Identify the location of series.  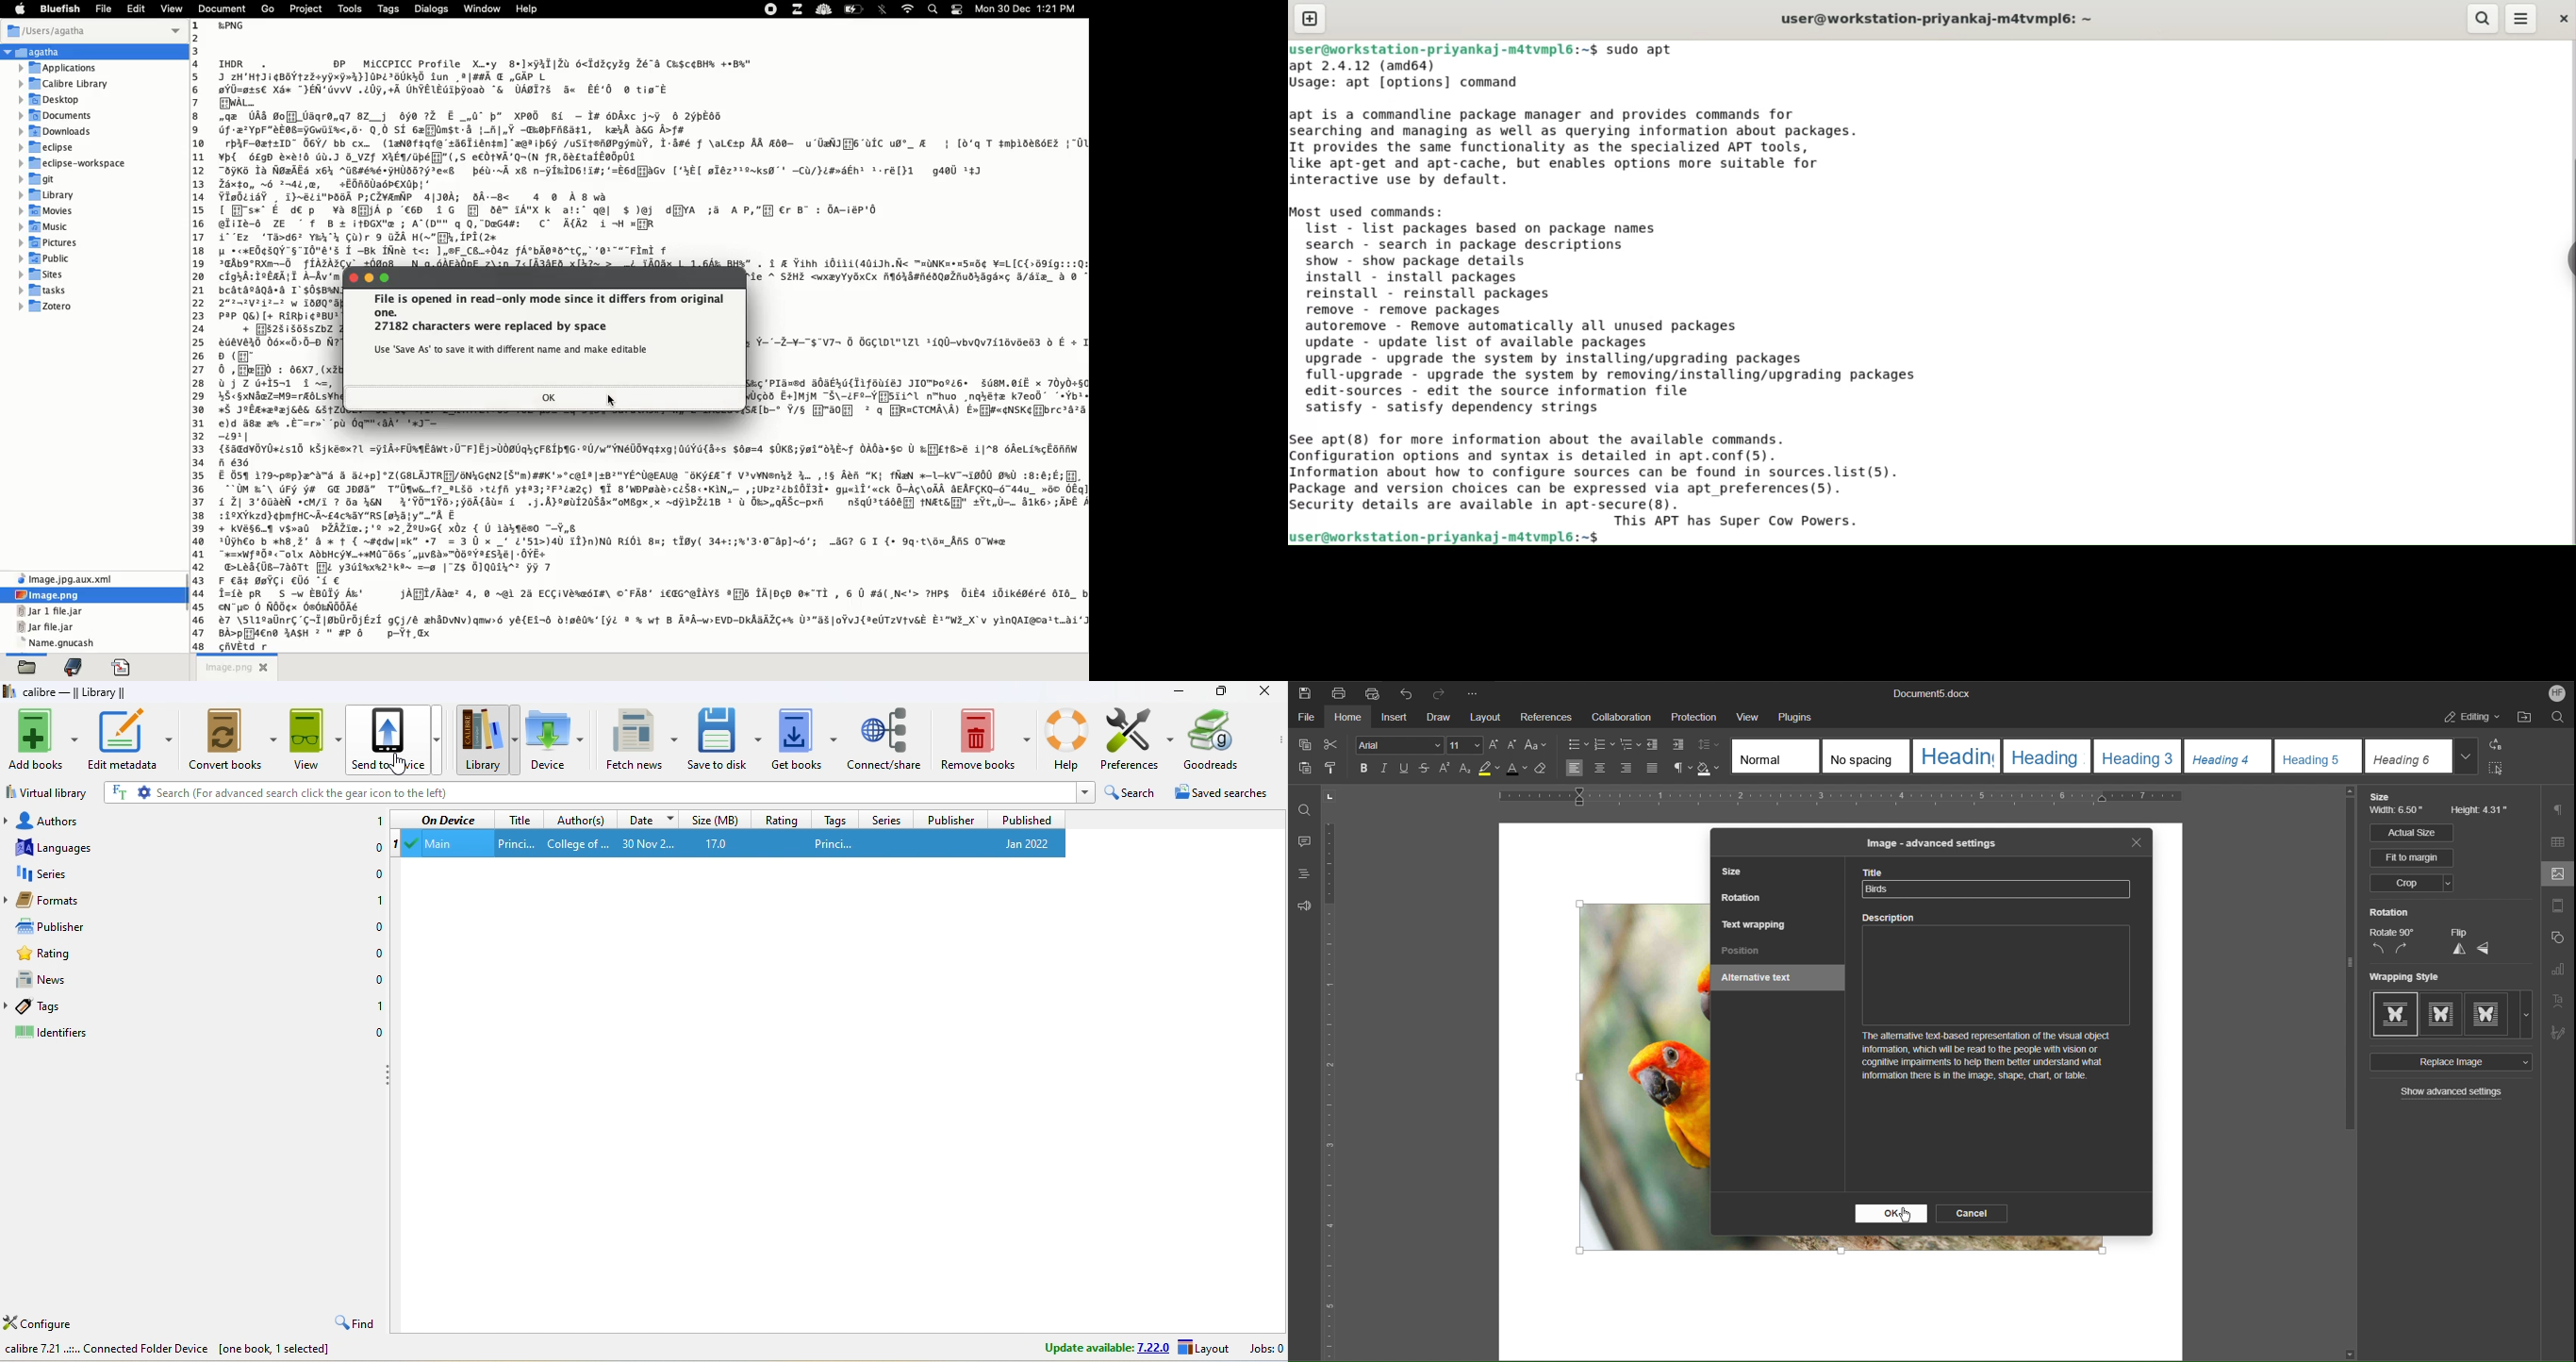
(171, 873).